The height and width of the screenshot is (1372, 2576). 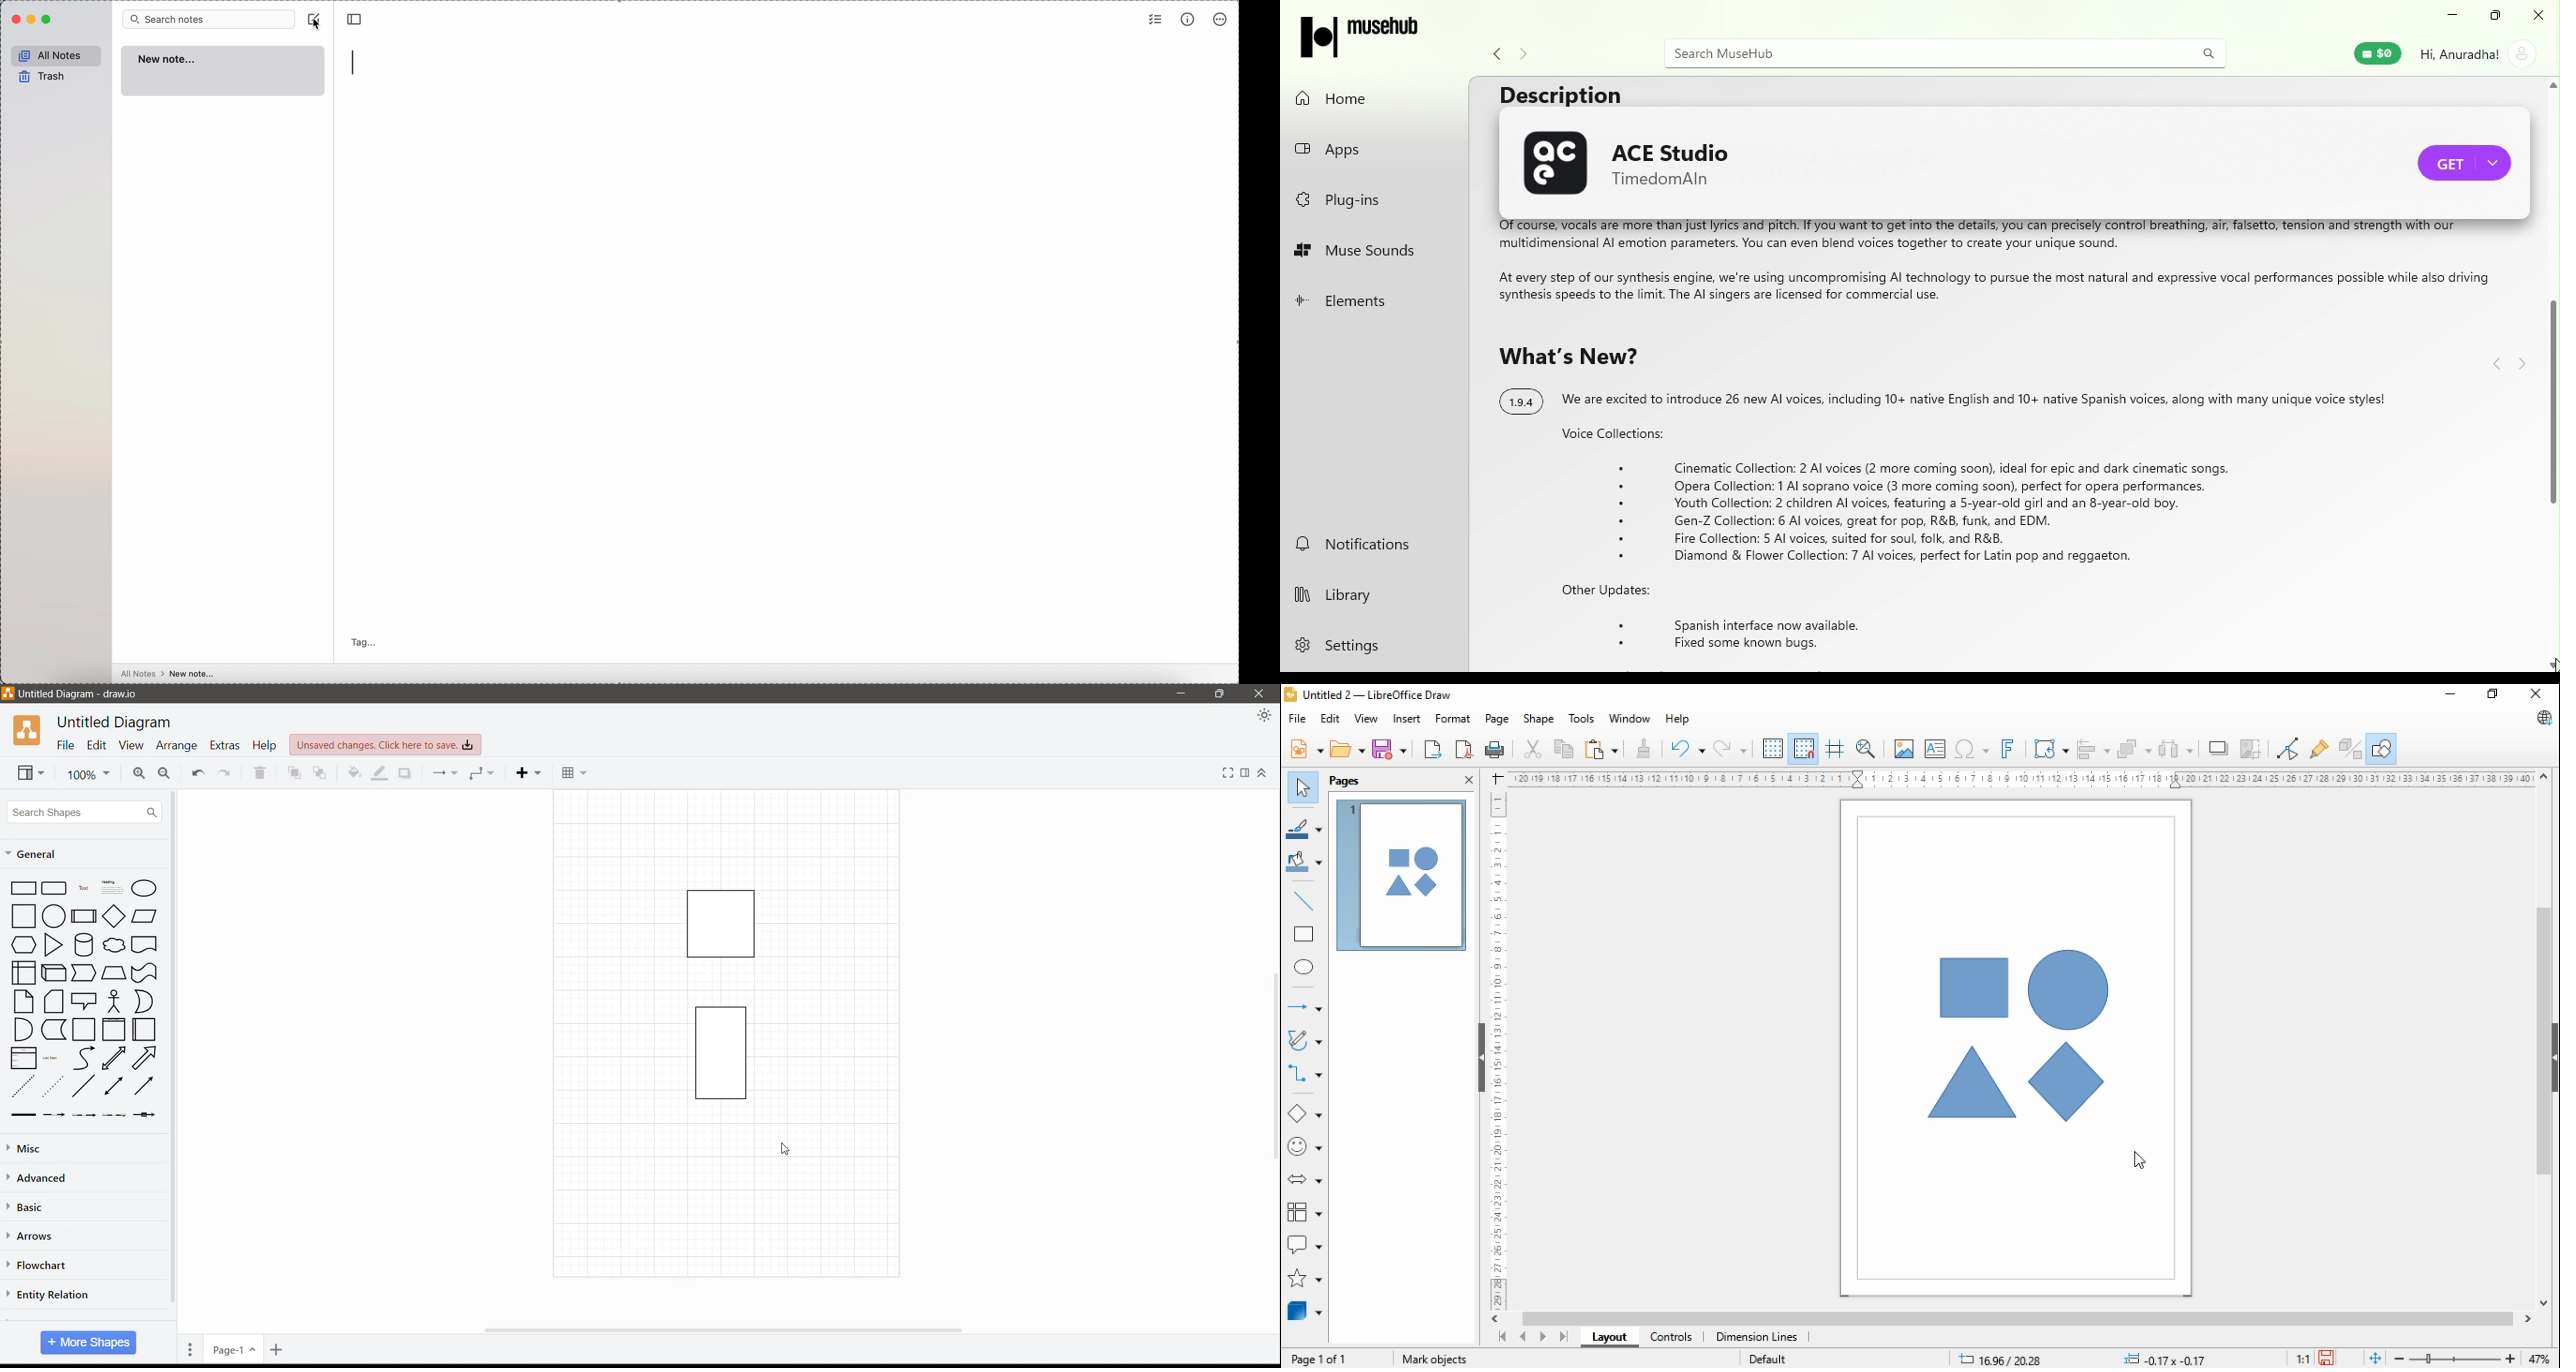 I want to click on General, so click(x=41, y=856).